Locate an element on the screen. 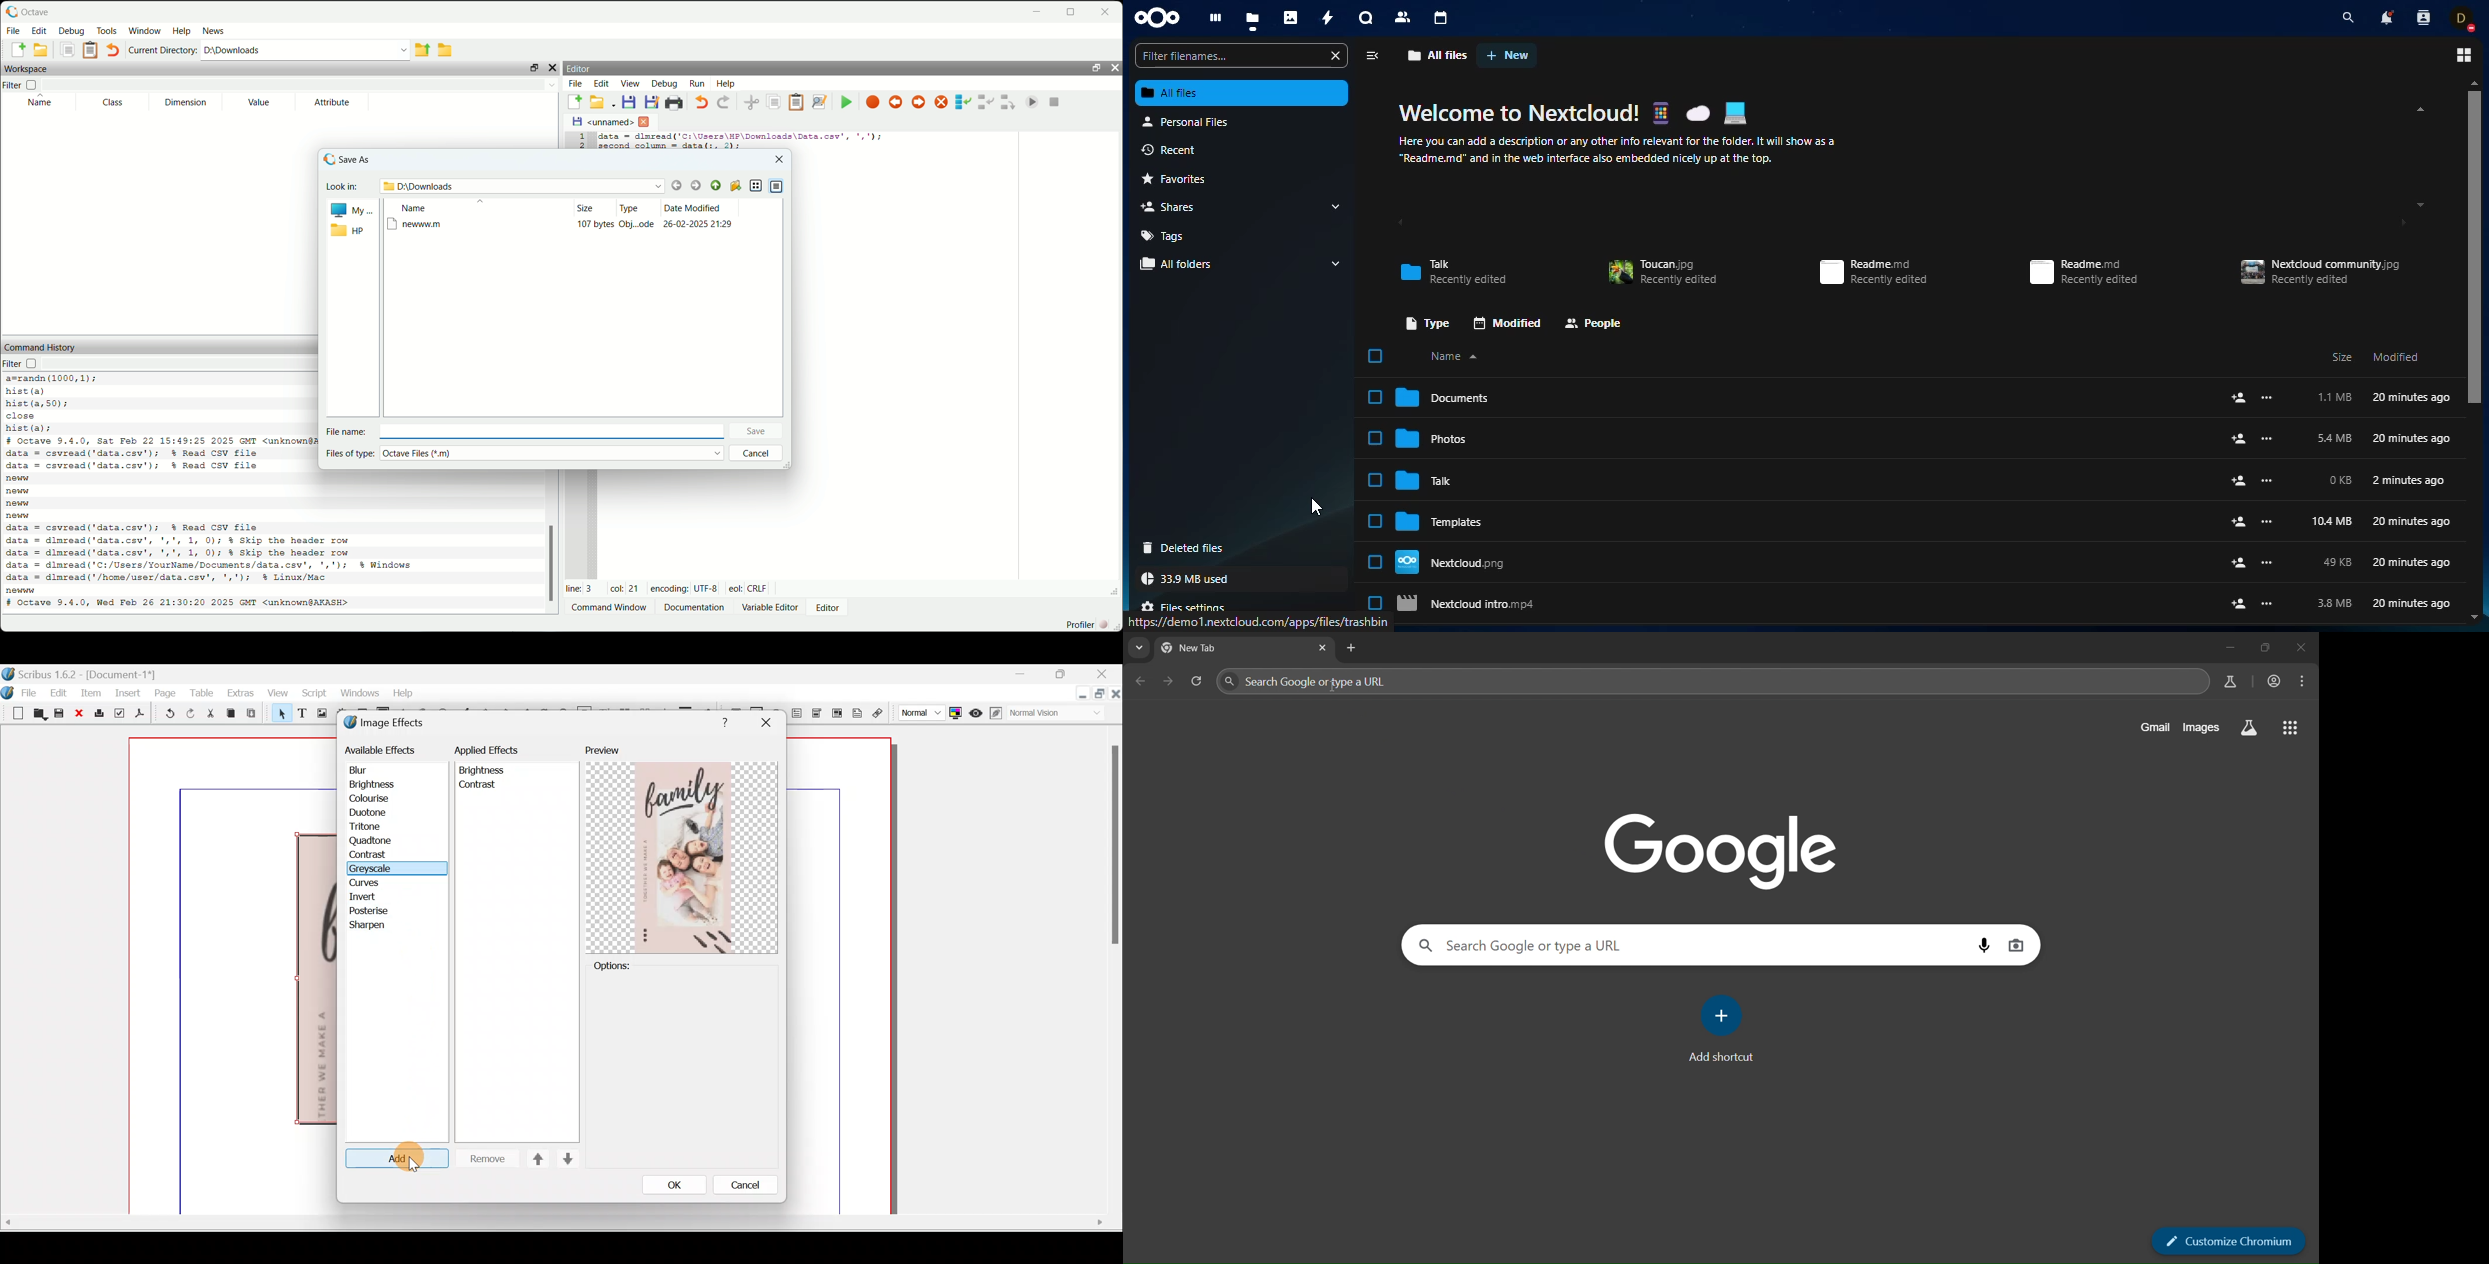  Cancle is located at coordinates (746, 1186).